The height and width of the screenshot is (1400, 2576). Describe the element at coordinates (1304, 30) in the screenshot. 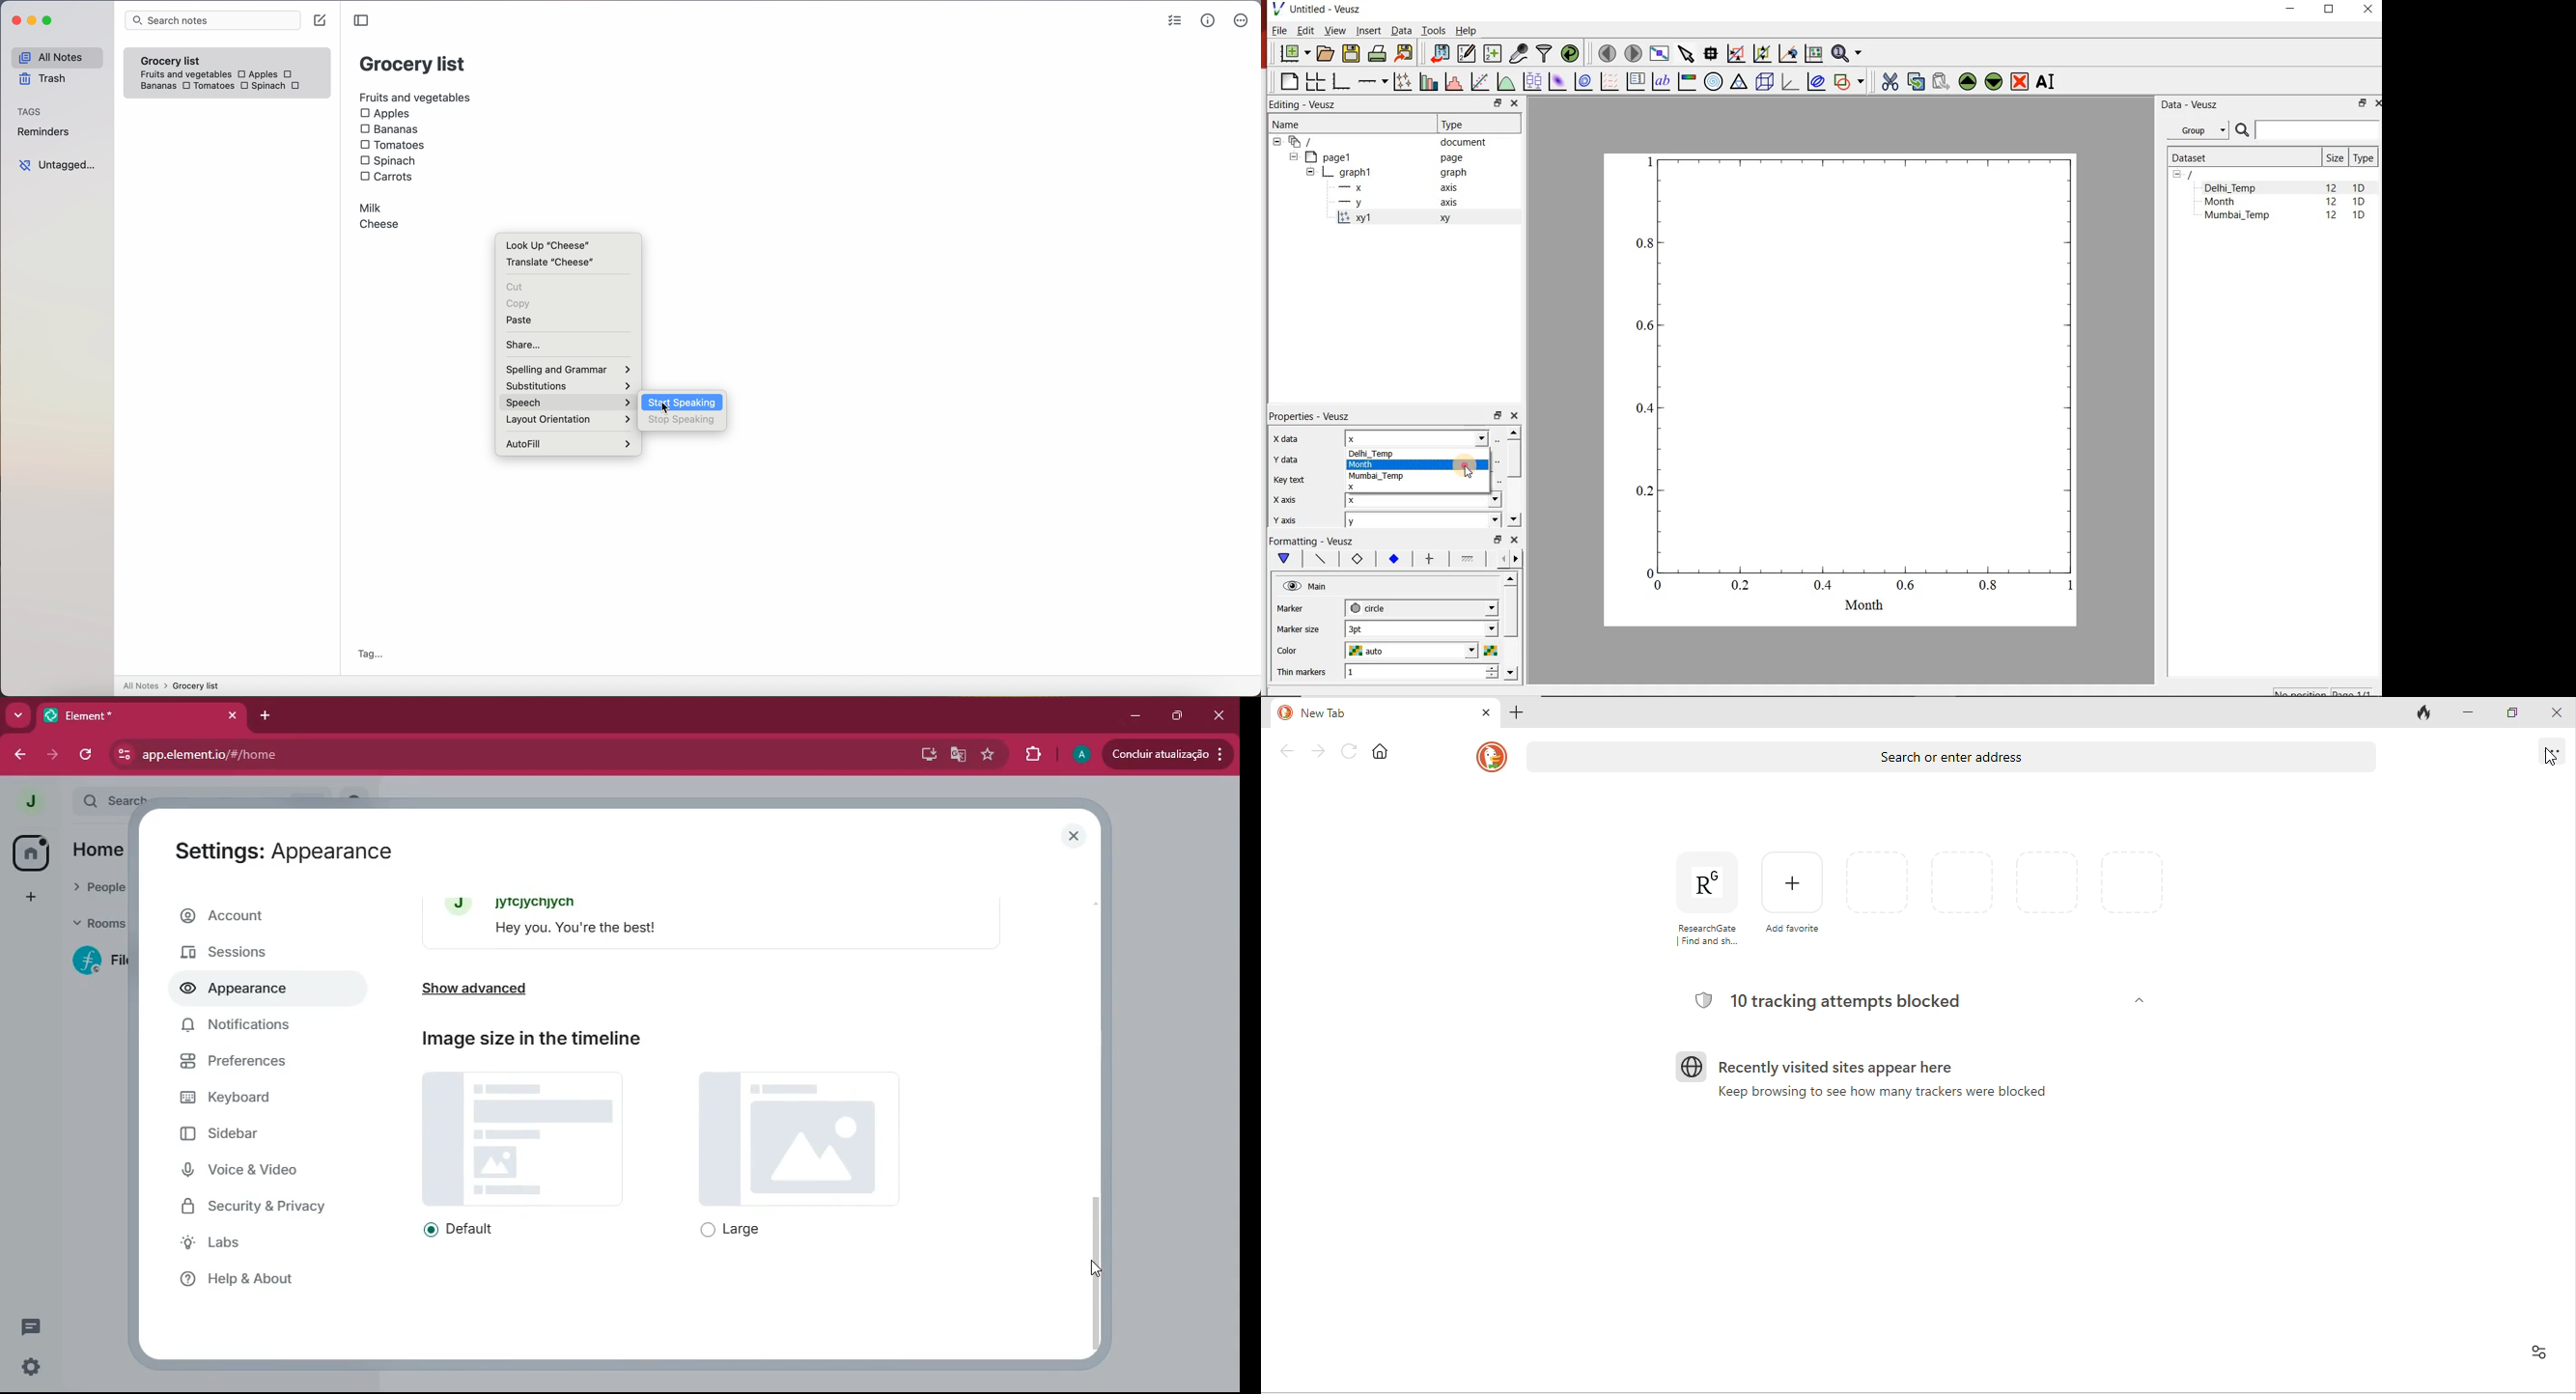

I see `Edit` at that location.